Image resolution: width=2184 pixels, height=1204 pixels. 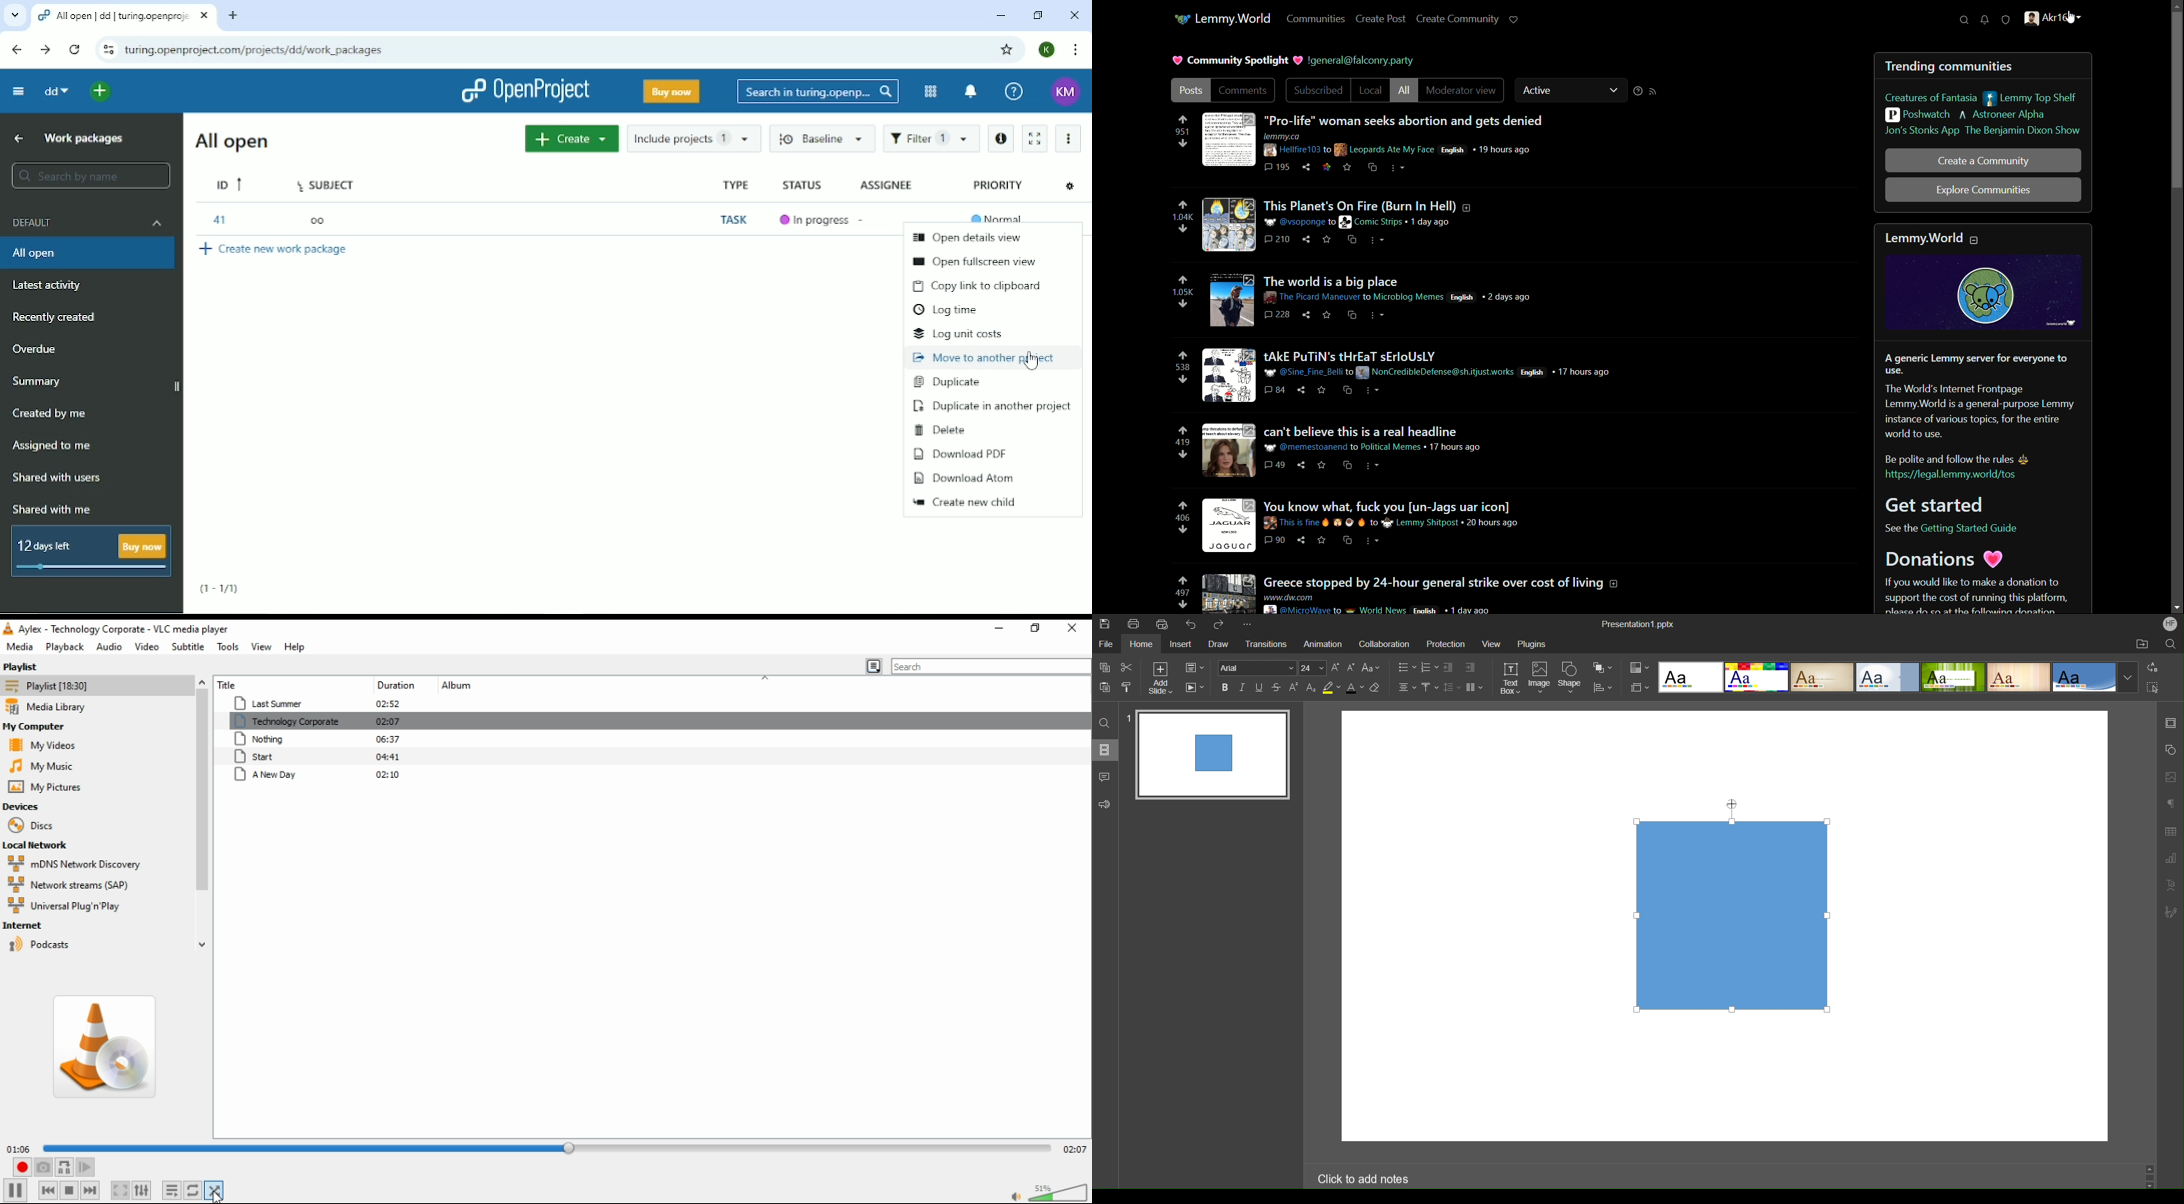 What do you see at coordinates (1514, 18) in the screenshot?
I see `support lemmy.world` at bounding box center [1514, 18].